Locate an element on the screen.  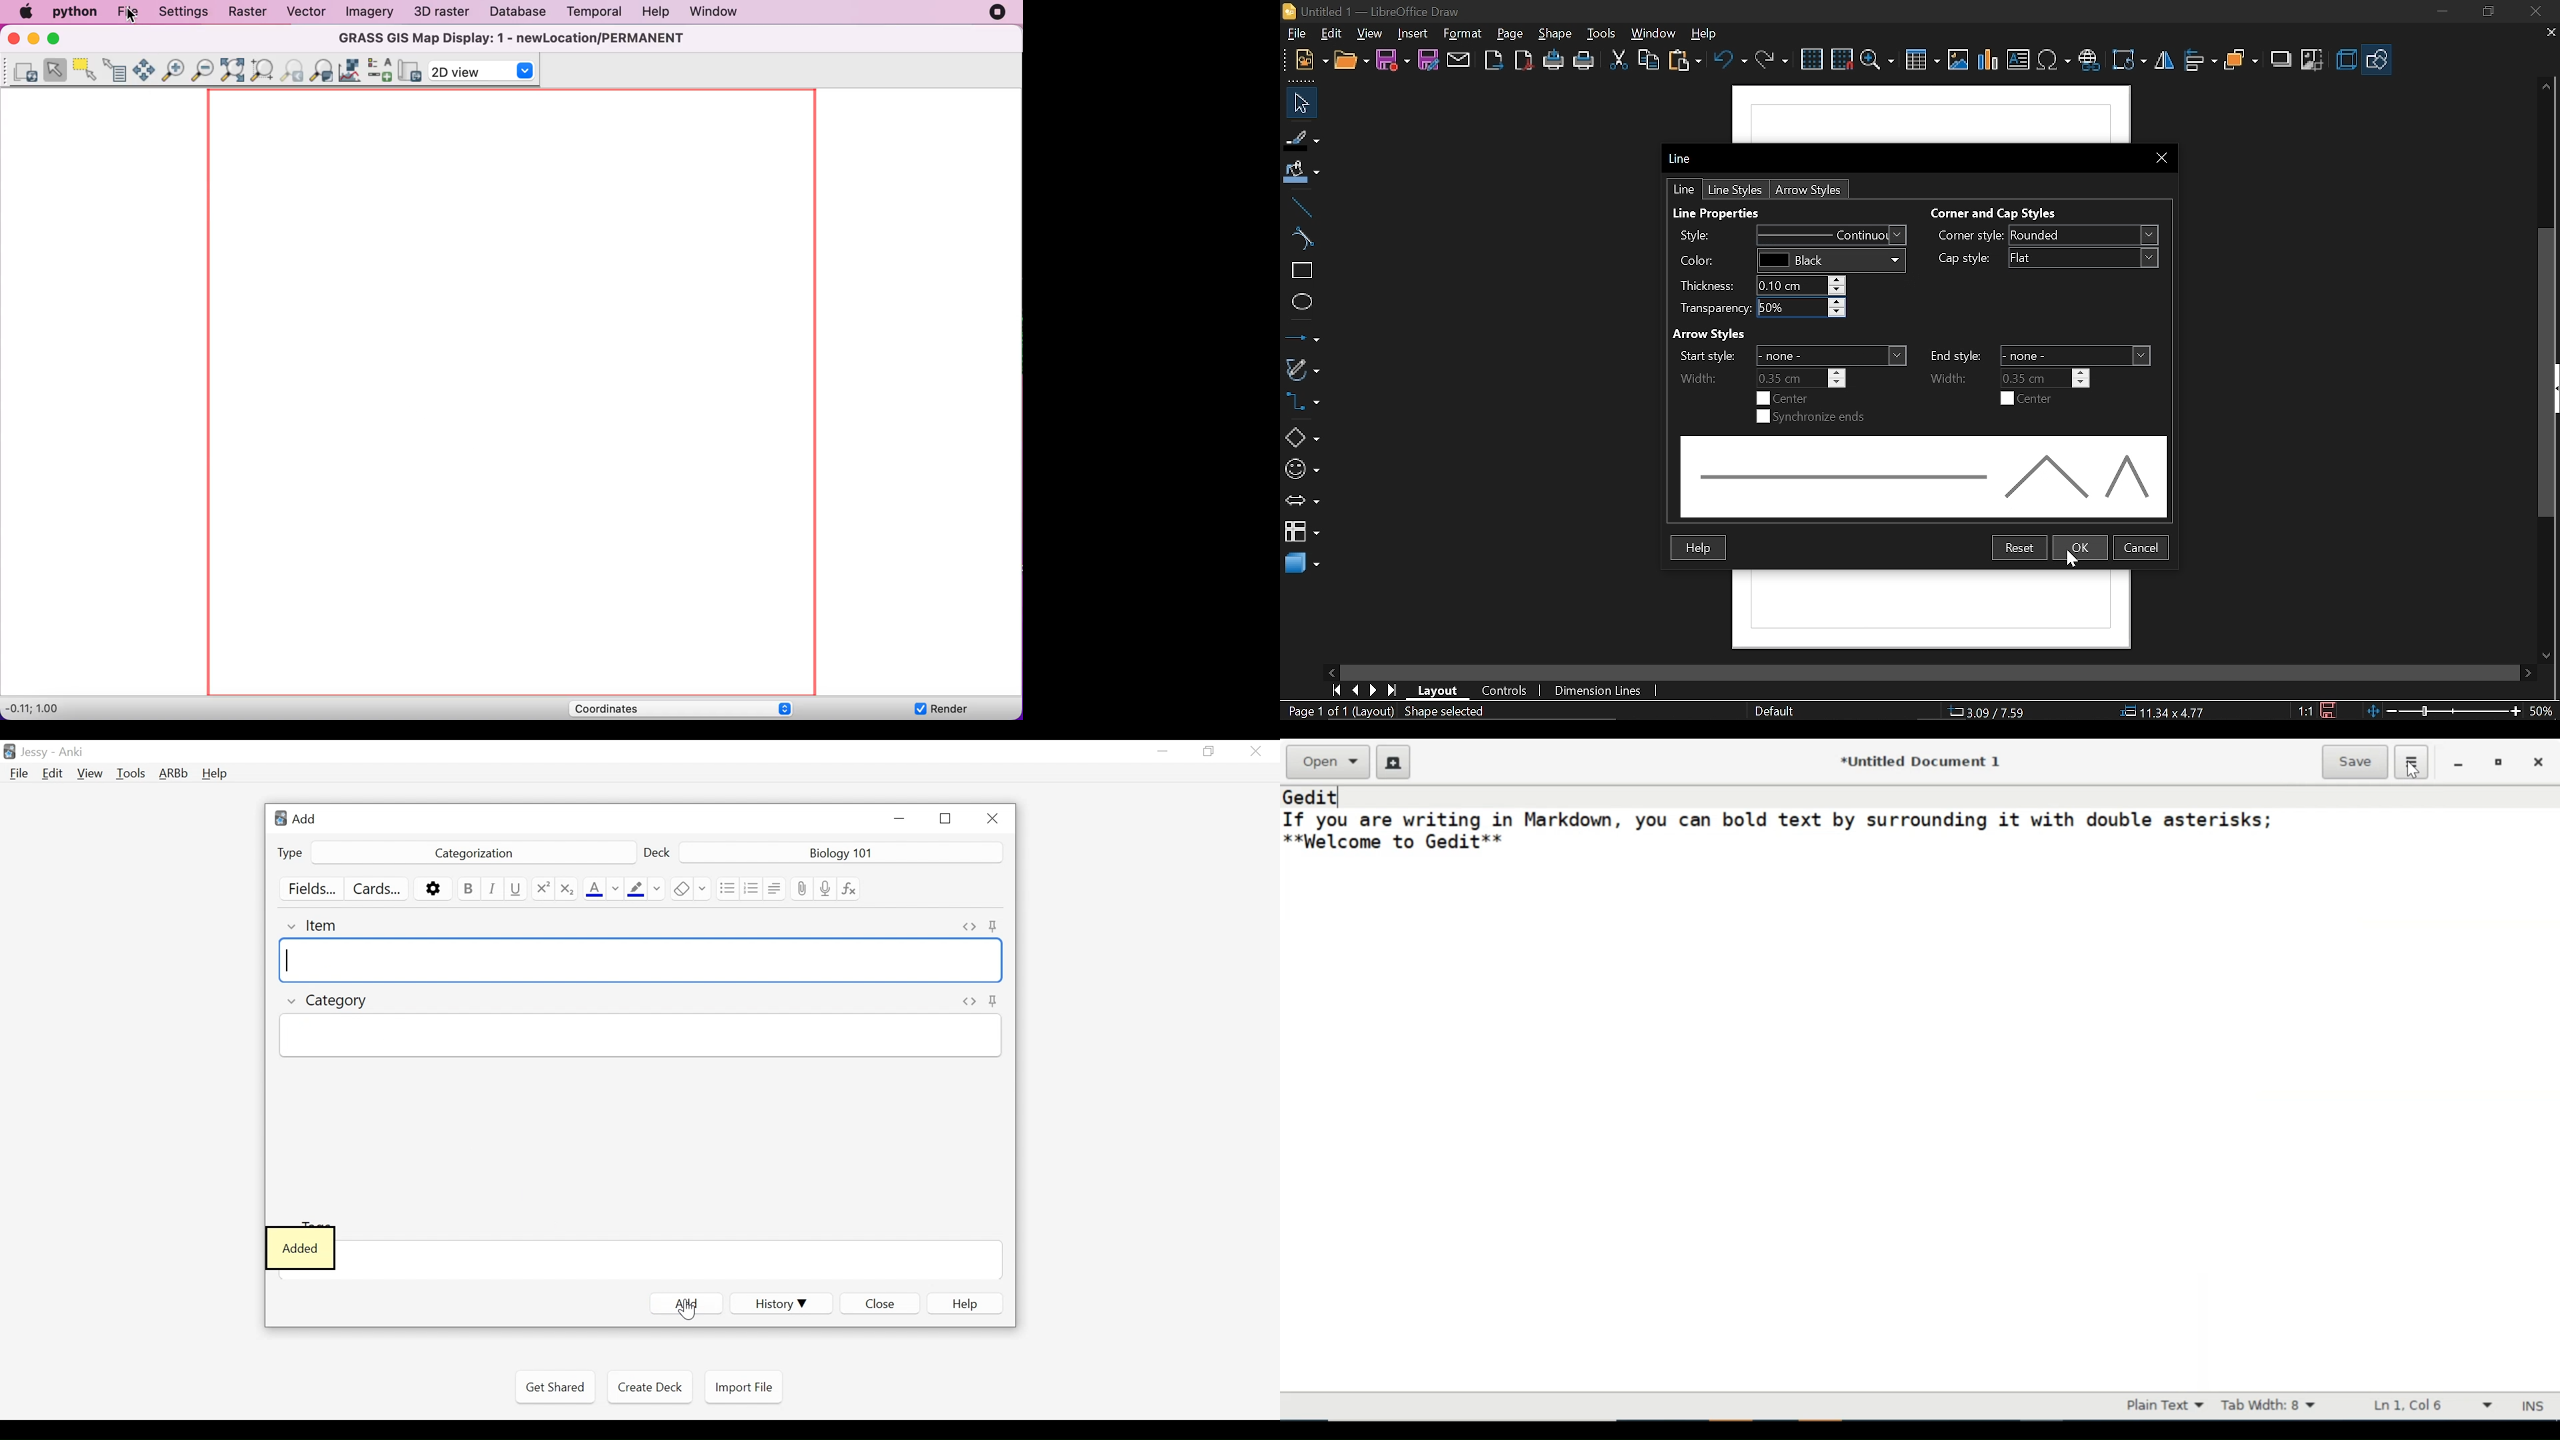
page is located at coordinates (1511, 33).